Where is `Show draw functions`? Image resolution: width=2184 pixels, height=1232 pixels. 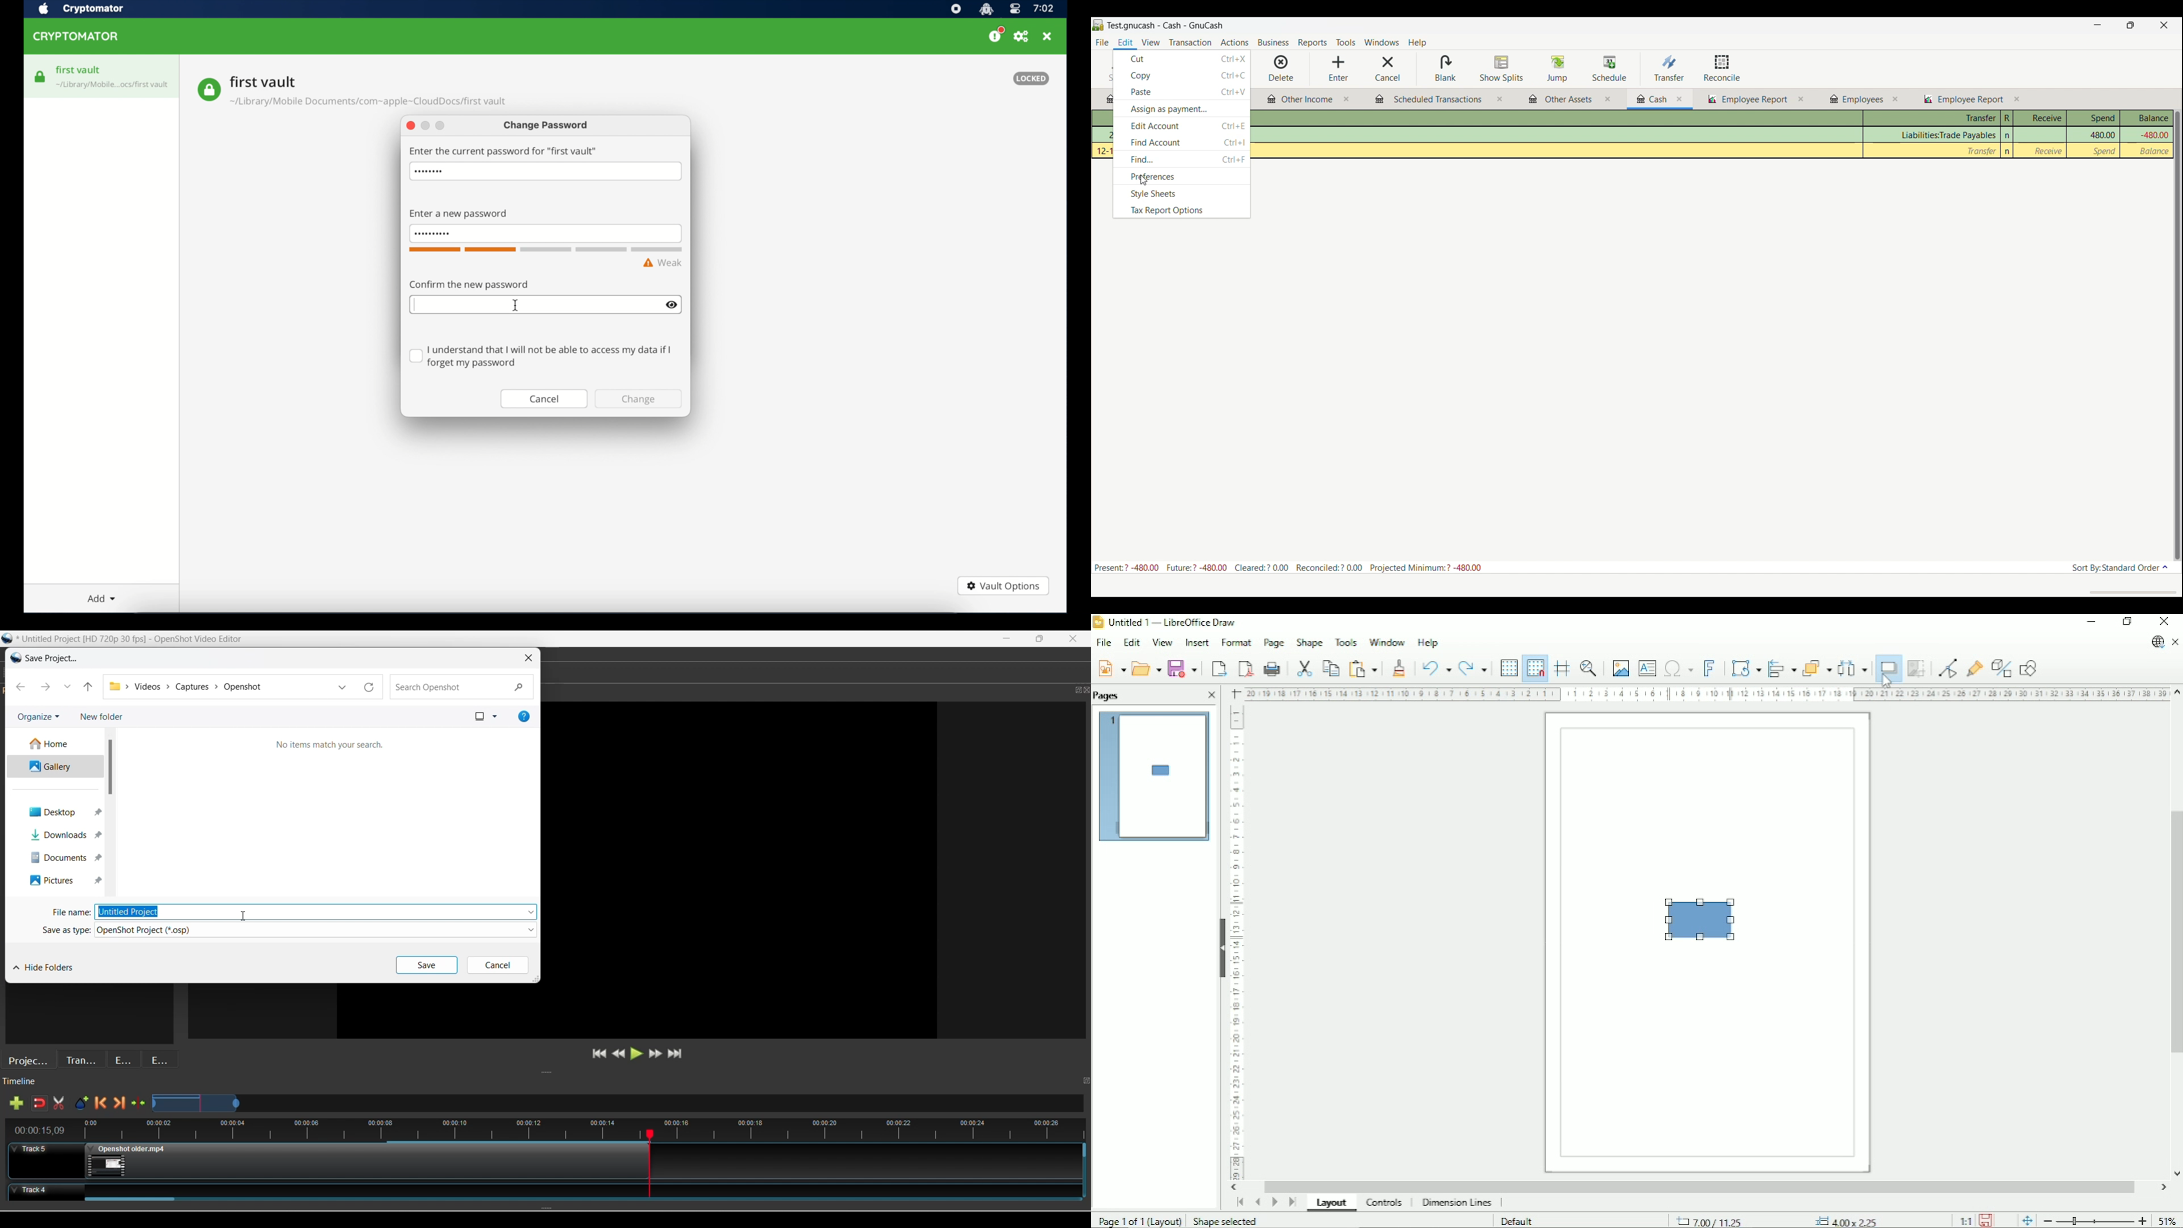
Show draw functions is located at coordinates (2029, 667).